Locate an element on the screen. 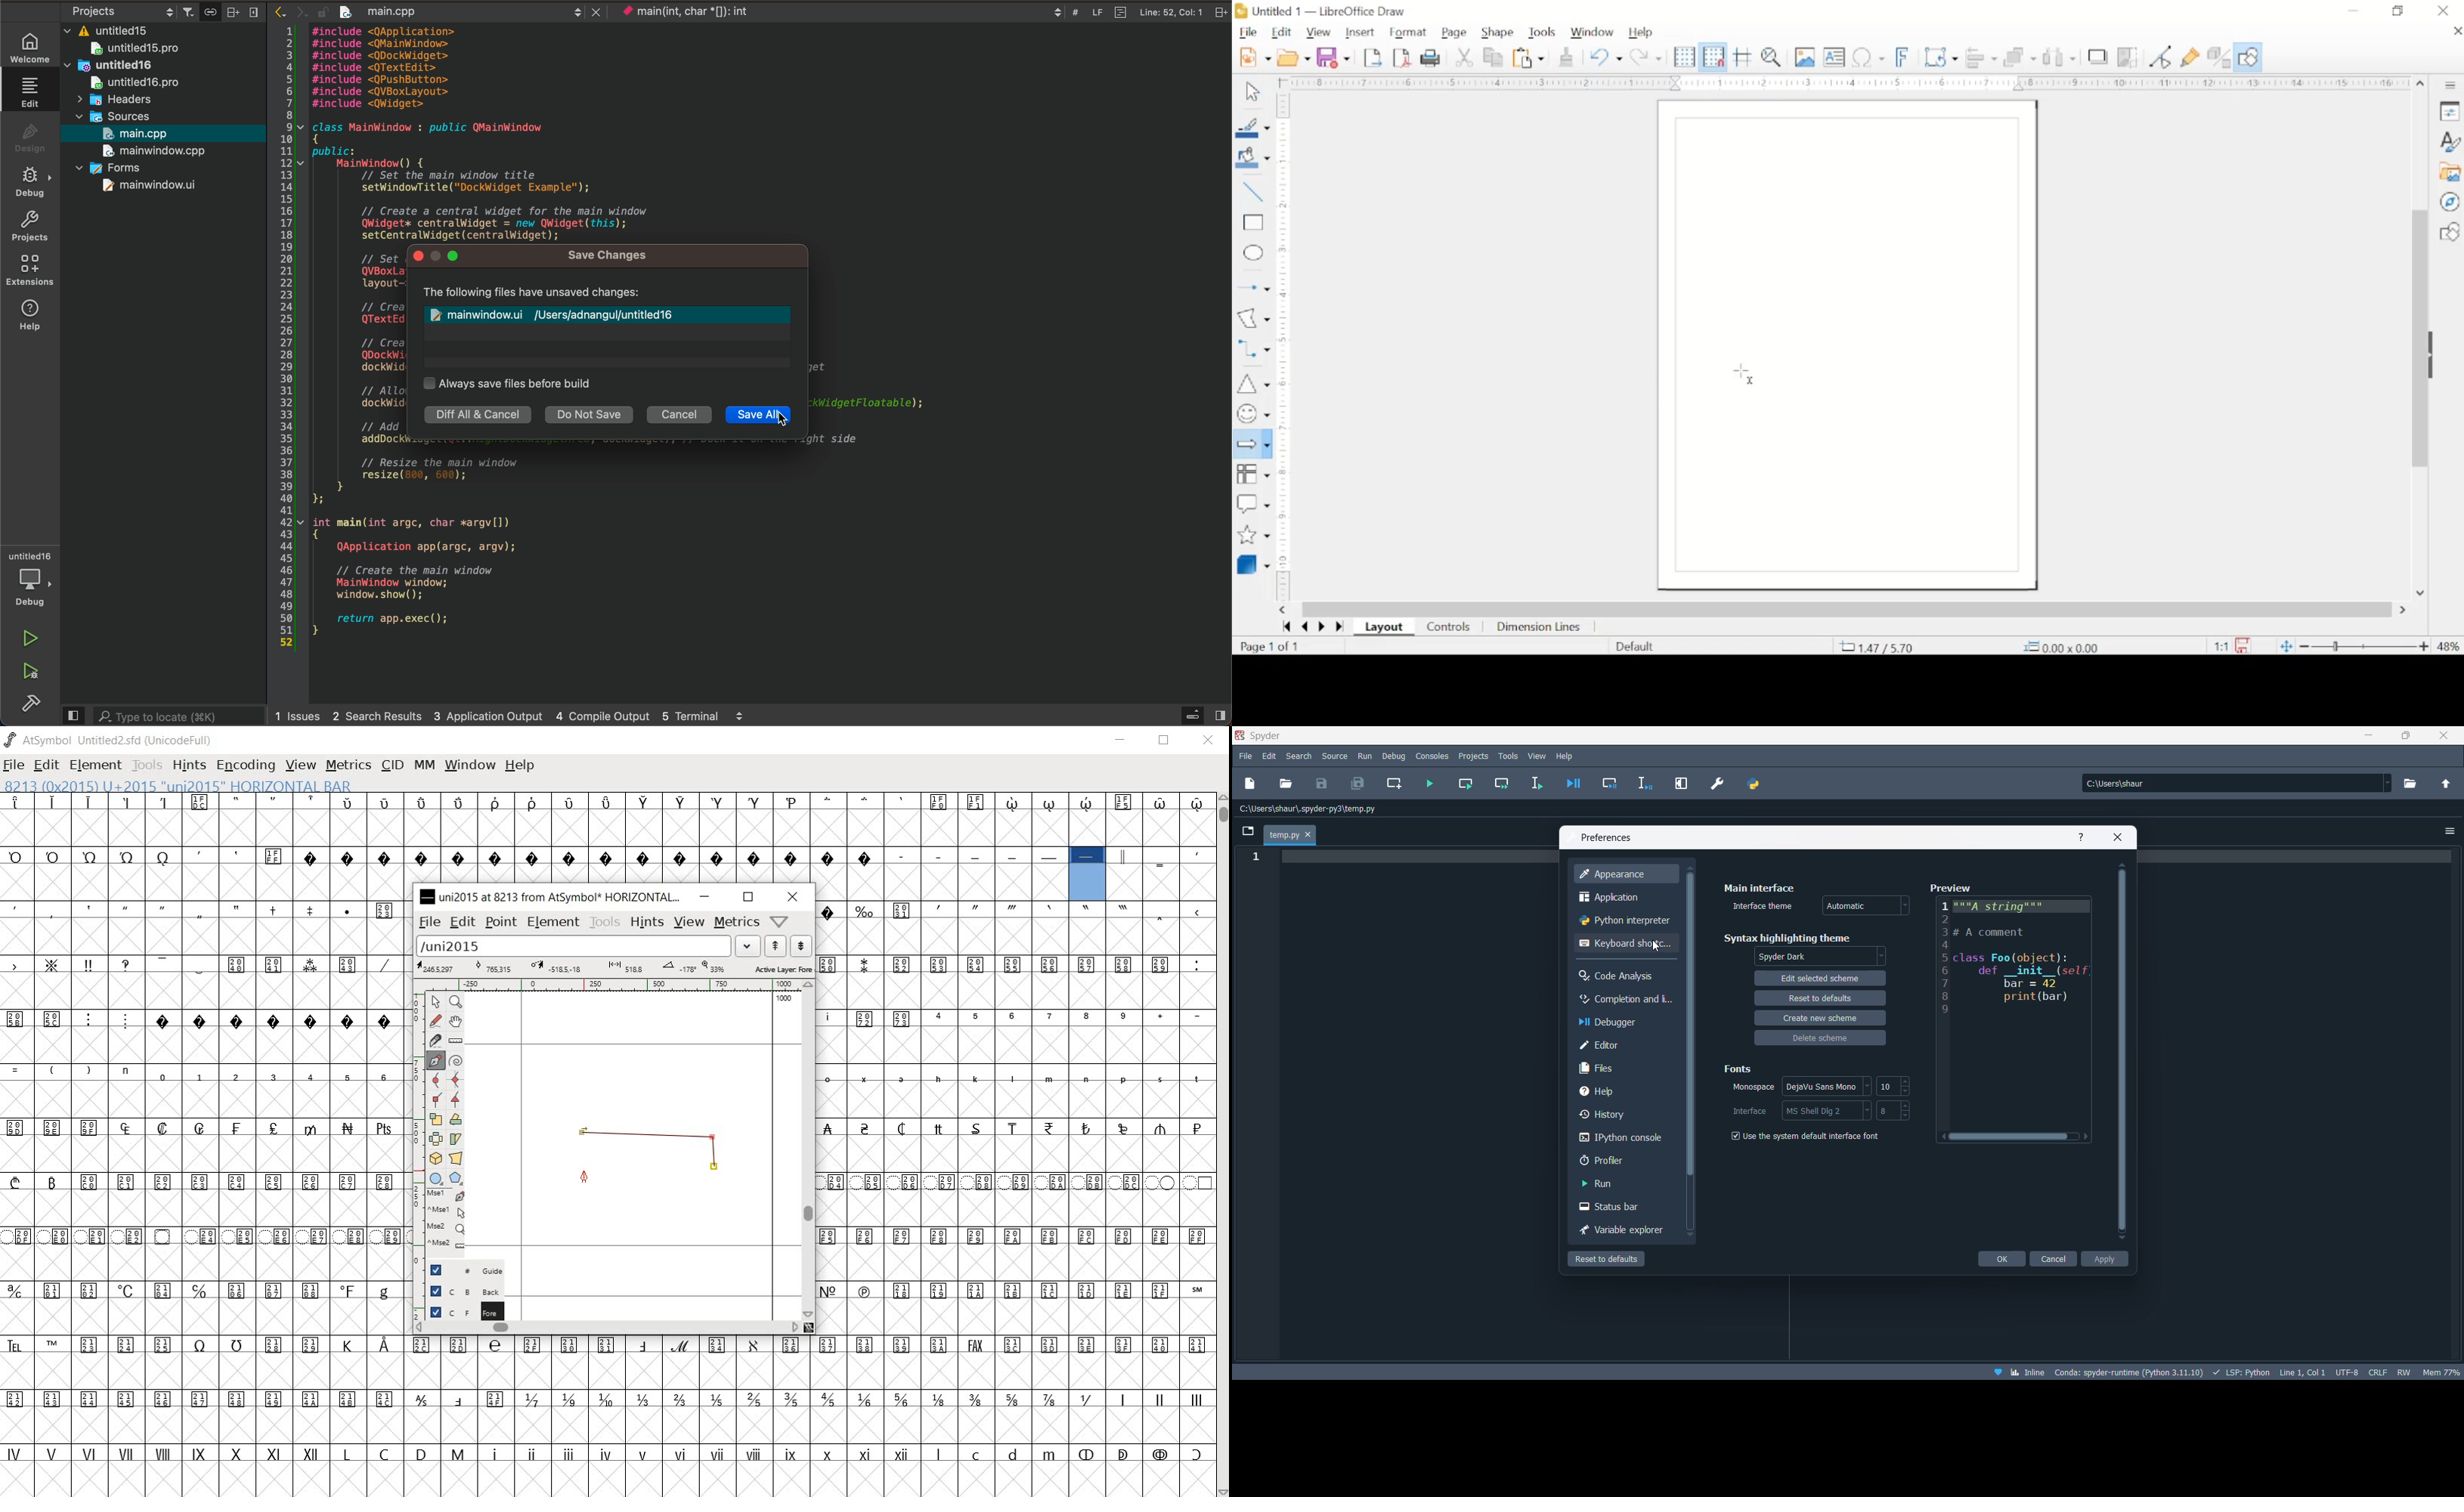 The width and height of the screenshot is (2464, 1512). monospace is located at coordinates (1745, 1091).